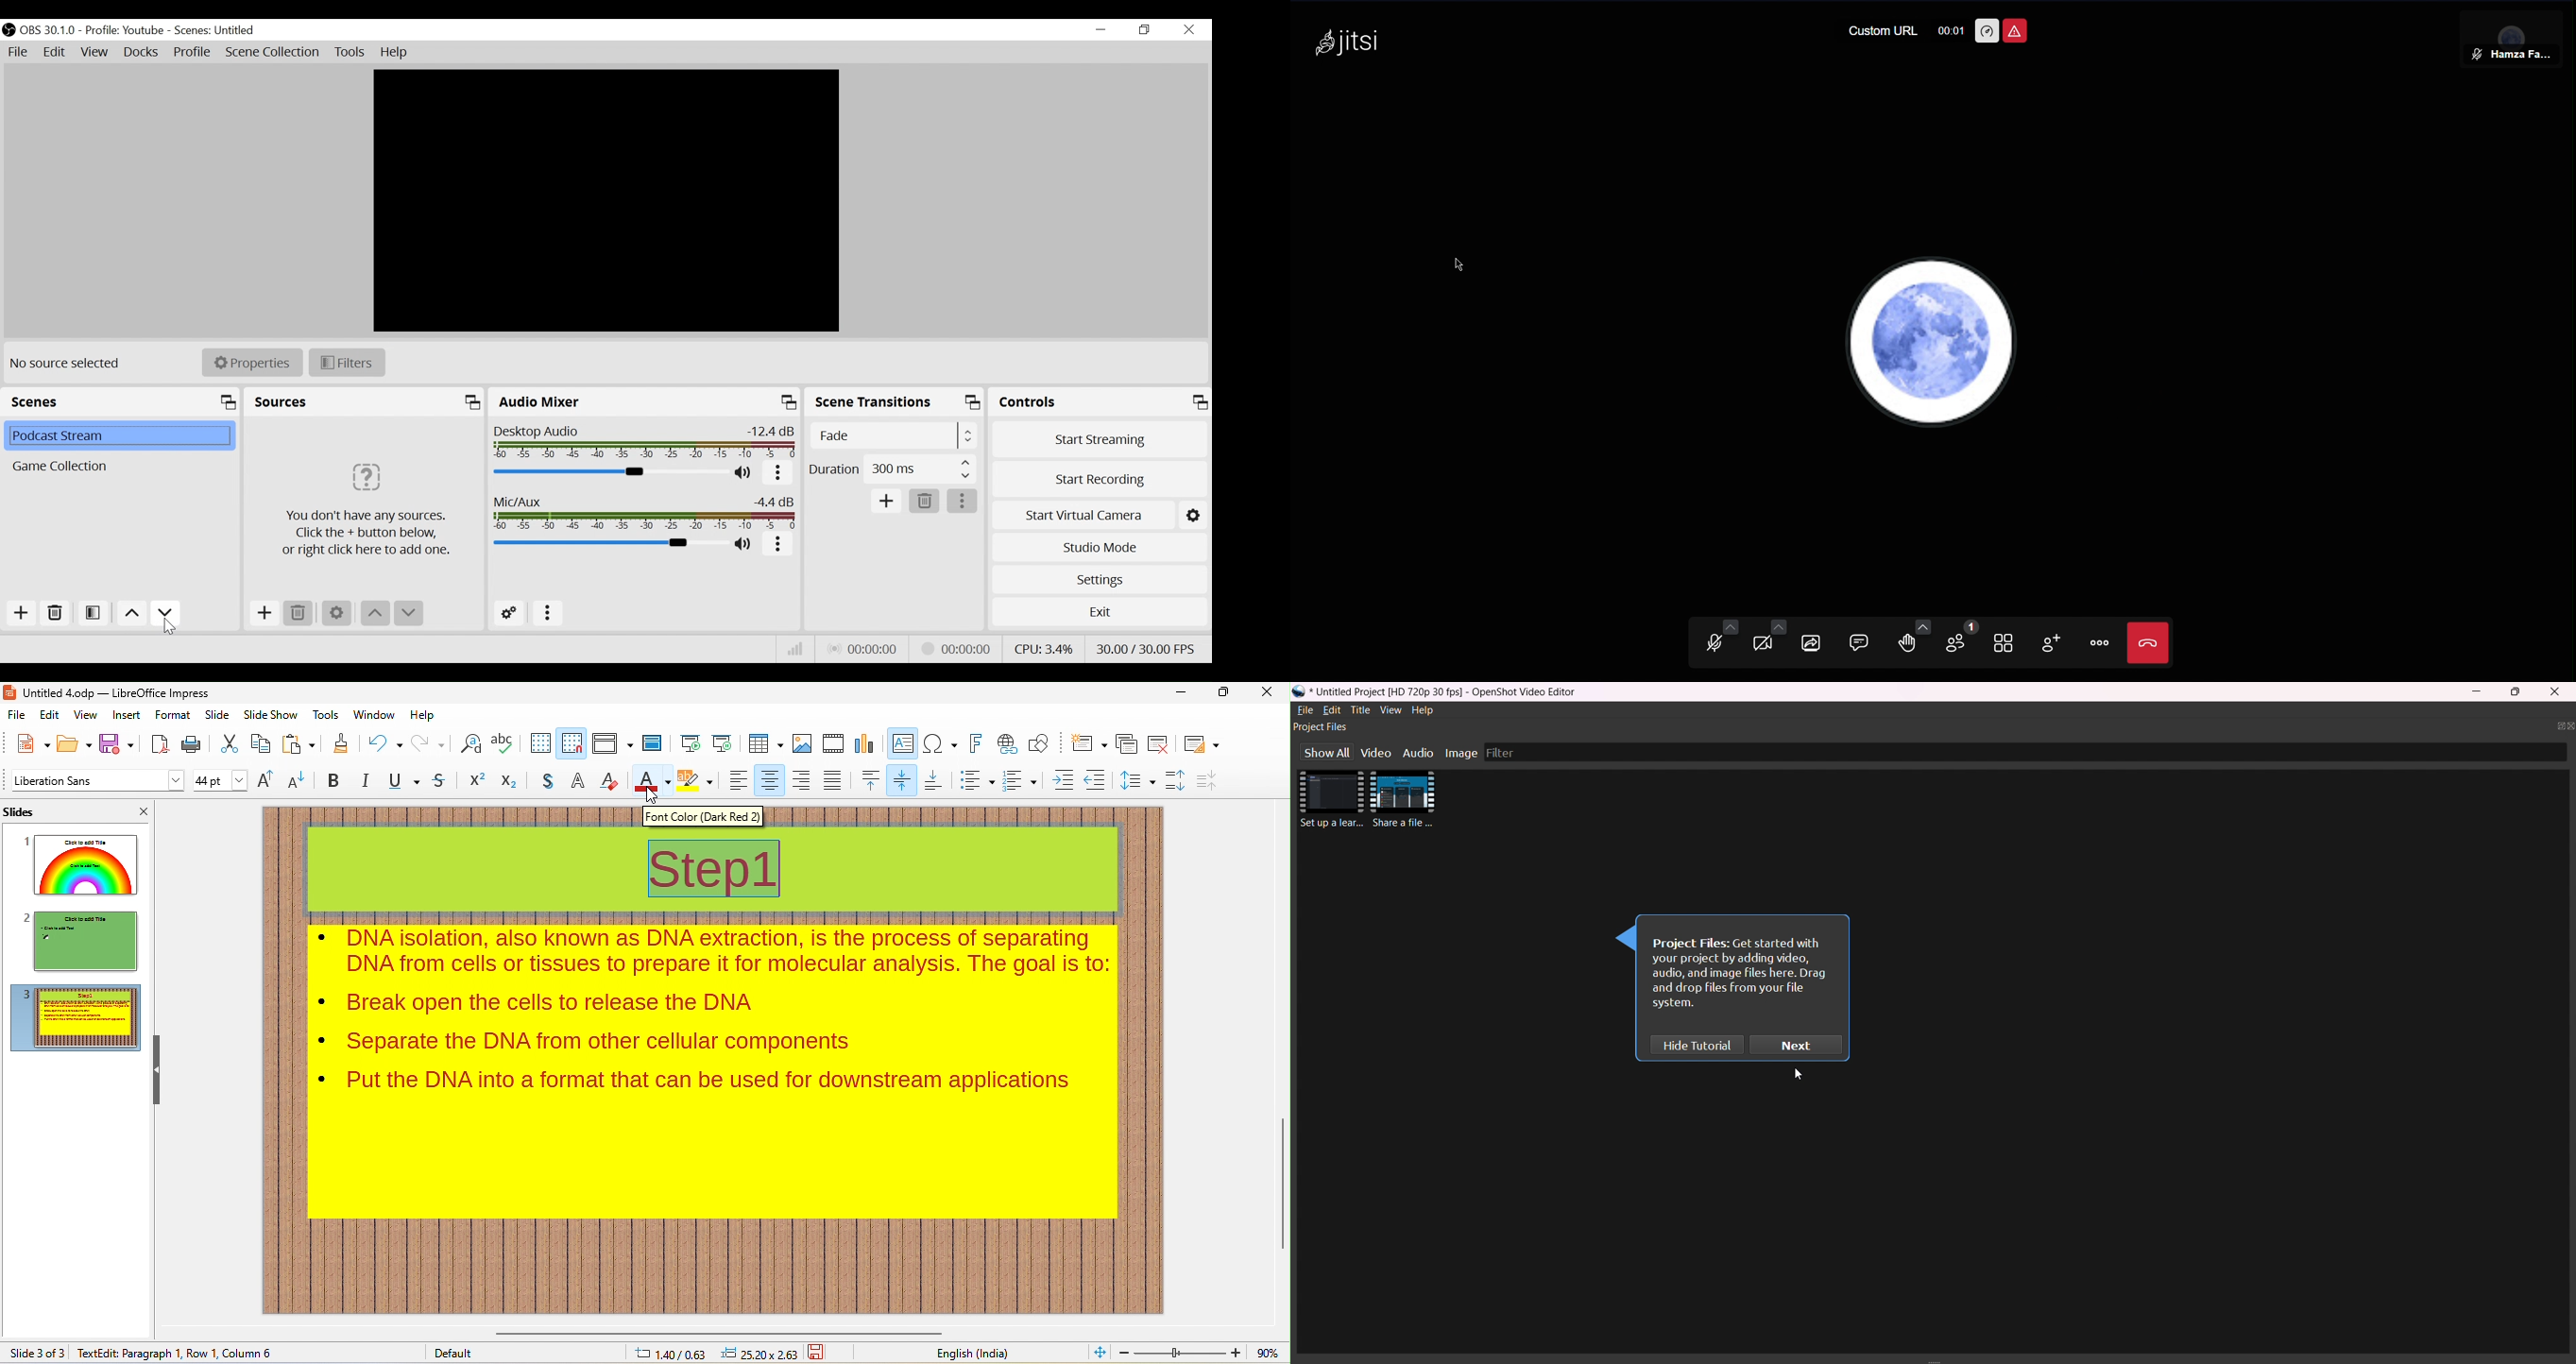 The image size is (2576, 1372). What do you see at coordinates (89, 716) in the screenshot?
I see `view` at bounding box center [89, 716].